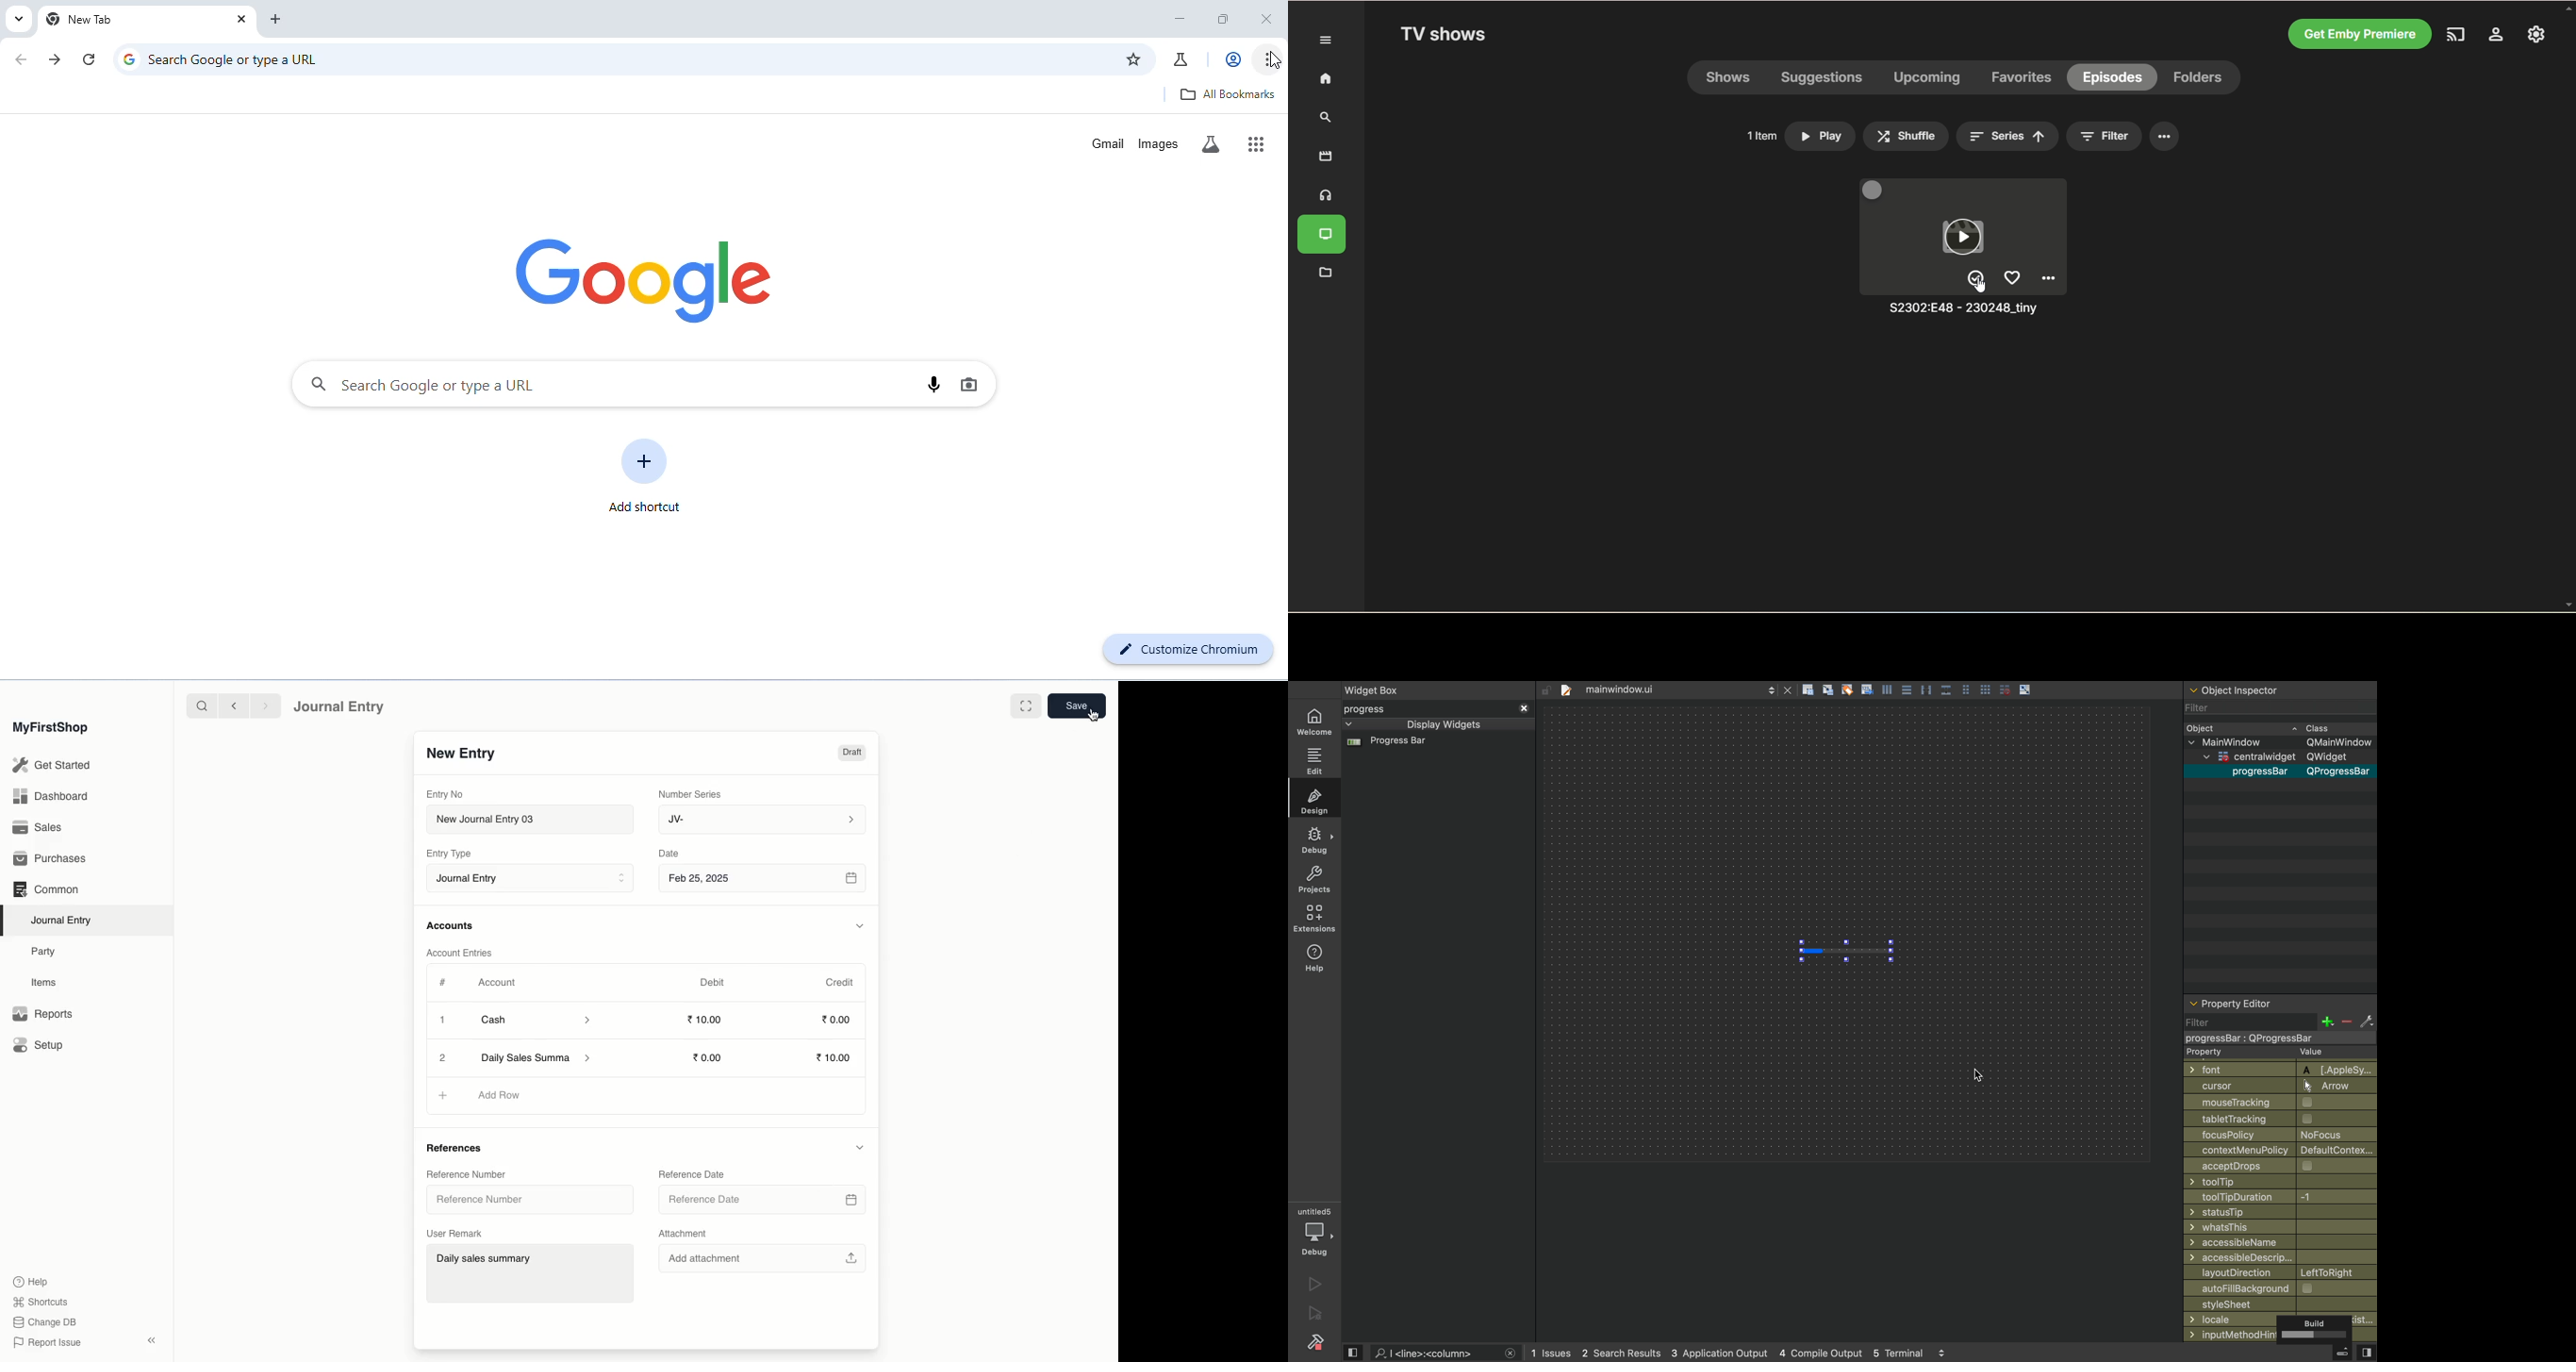  What do you see at coordinates (2273, 1165) in the screenshot?
I see `acceptdrops` at bounding box center [2273, 1165].